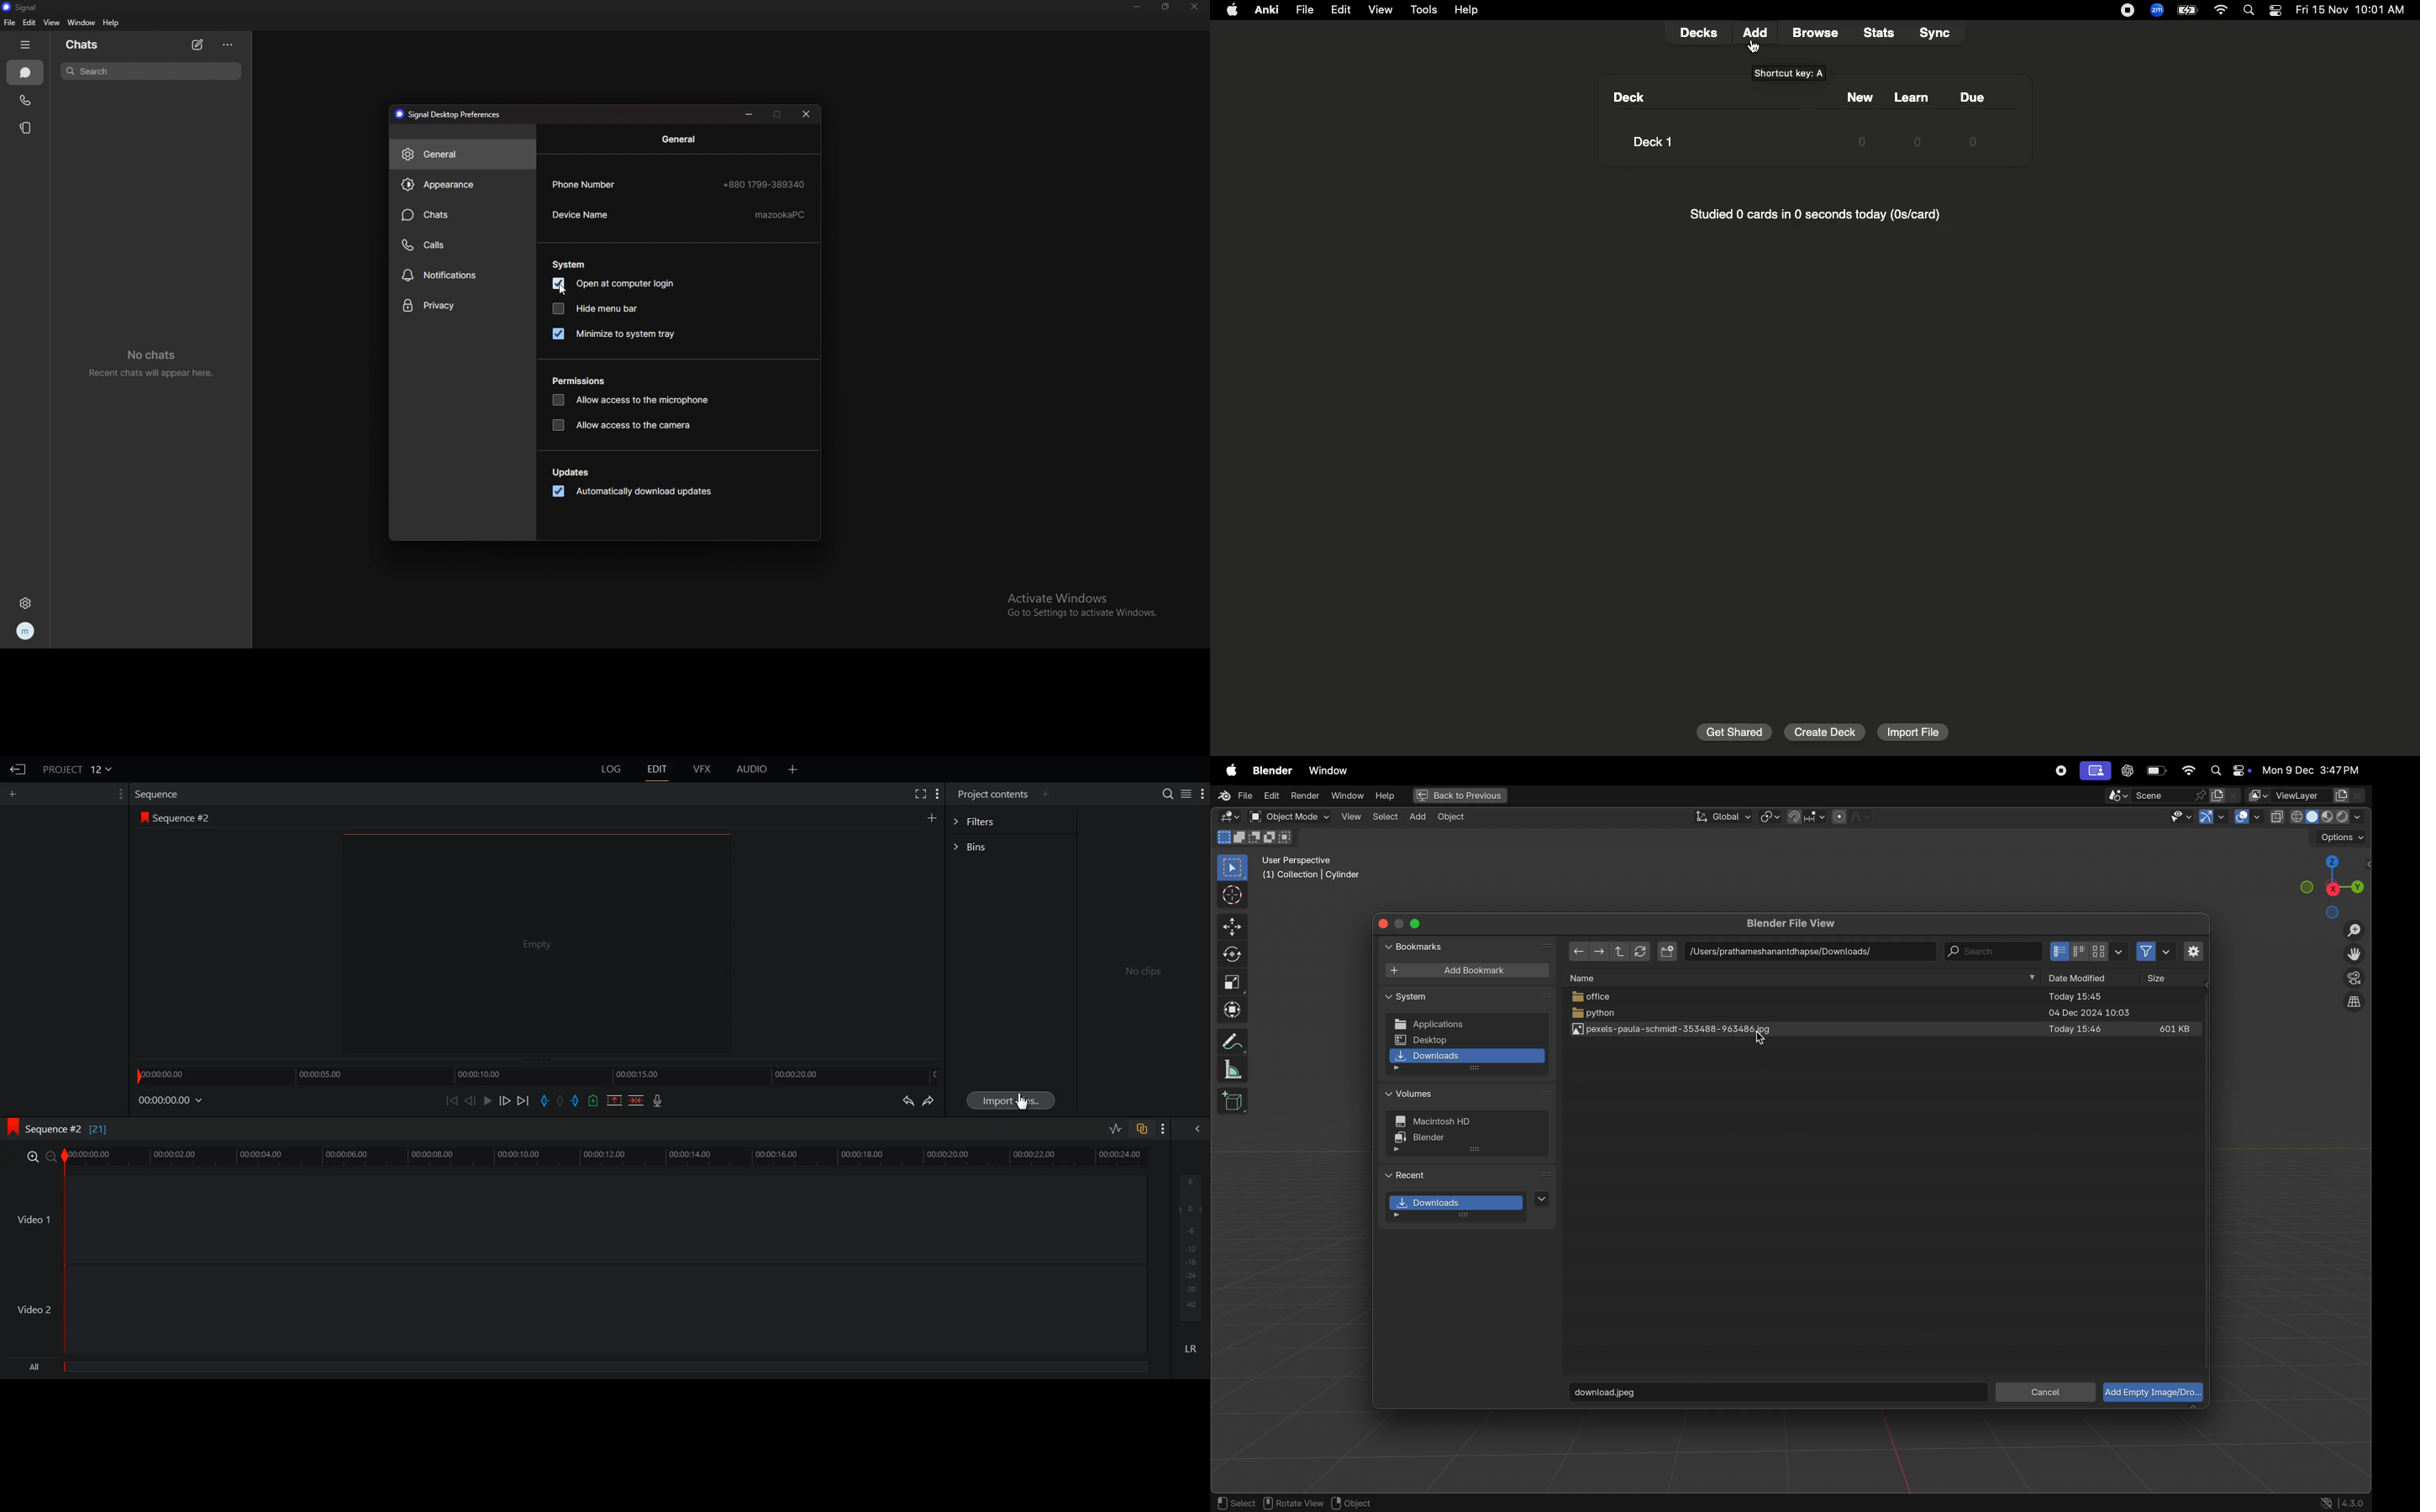 The image size is (2436, 1512). What do you see at coordinates (29, 23) in the screenshot?
I see `edit` at bounding box center [29, 23].